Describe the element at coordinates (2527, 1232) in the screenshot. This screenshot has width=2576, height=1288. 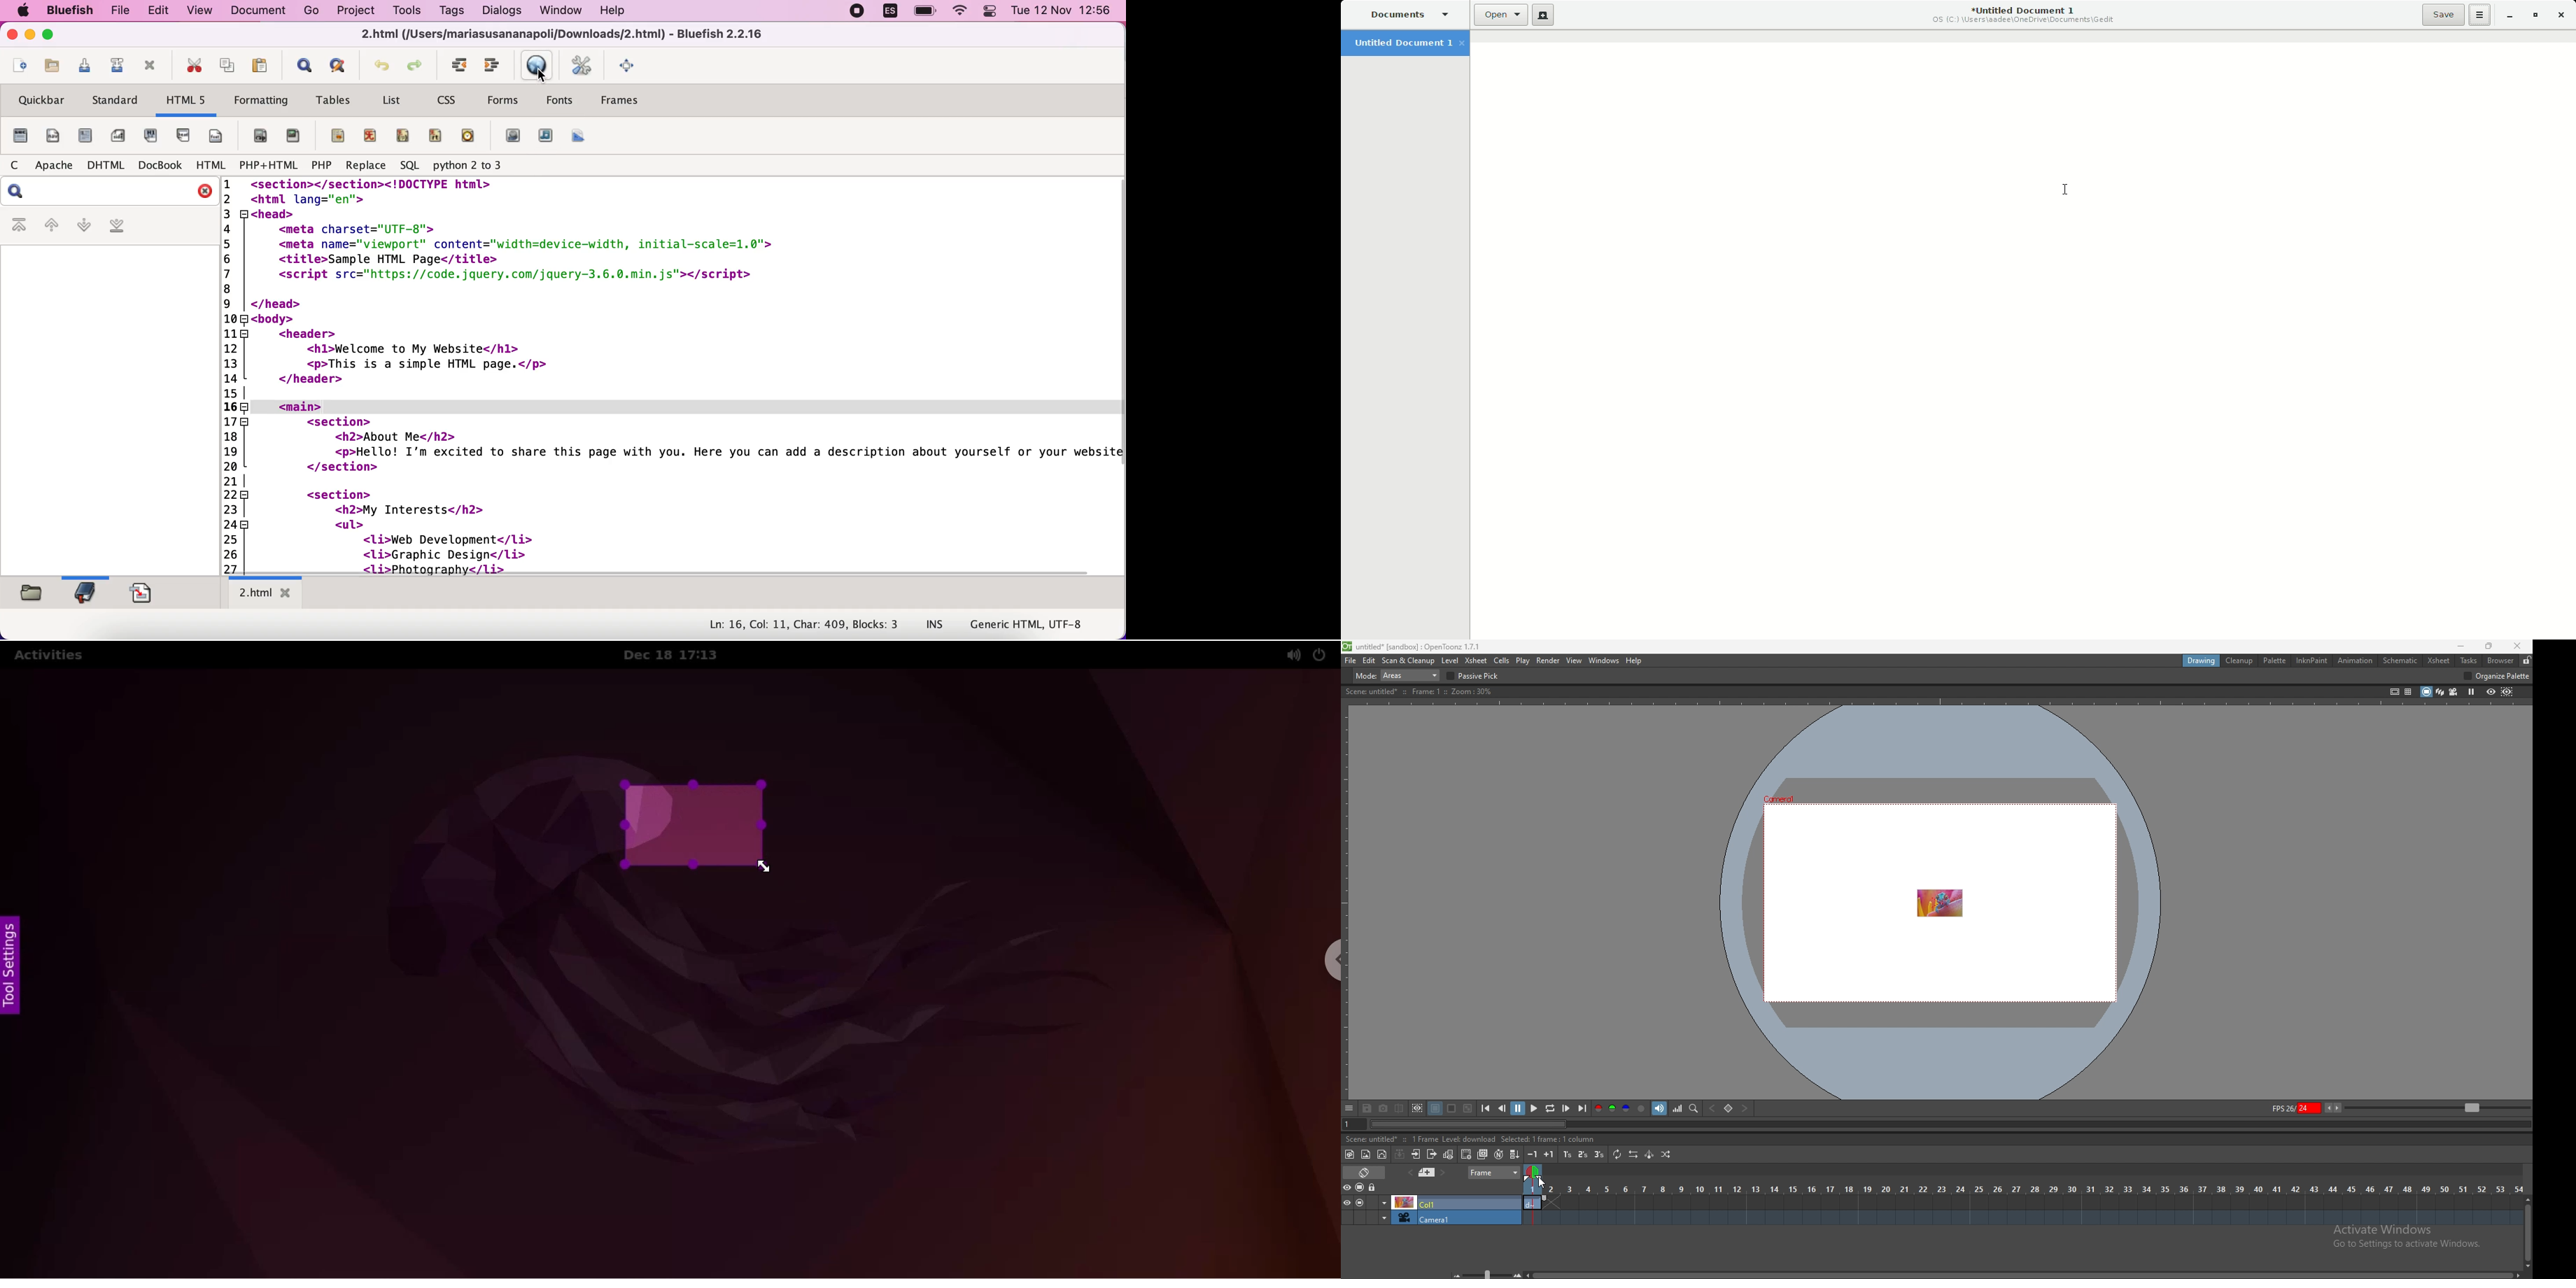
I see `scroll bar` at that location.